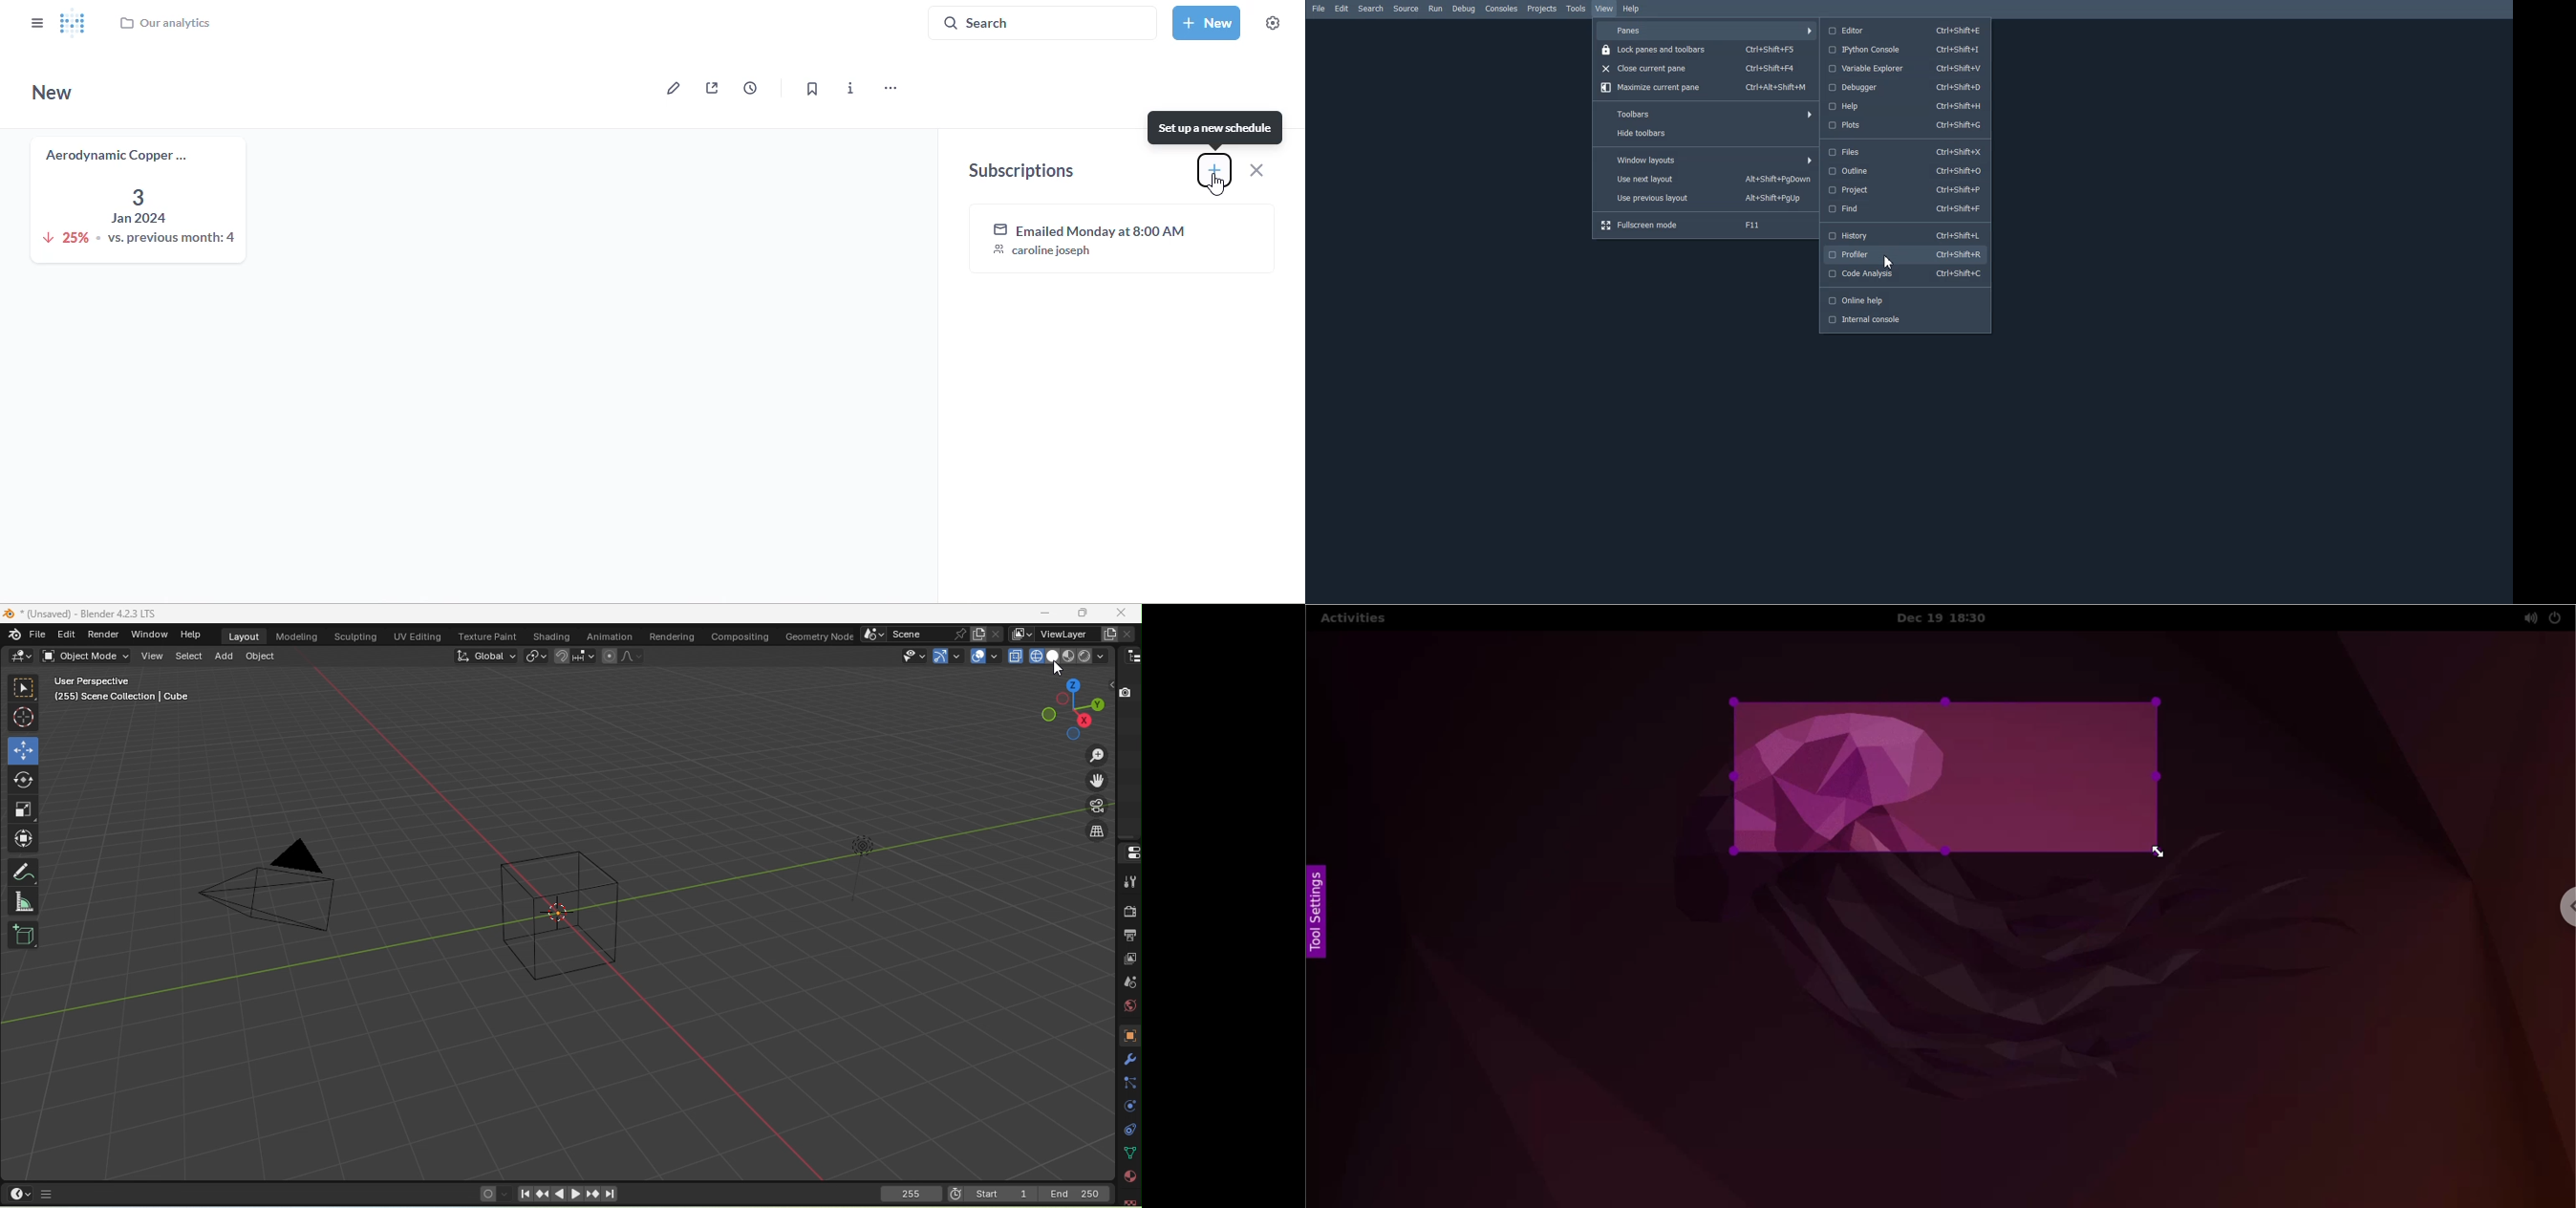 Image resolution: width=2576 pixels, height=1232 pixels. I want to click on subscriptions, so click(1019, 171).